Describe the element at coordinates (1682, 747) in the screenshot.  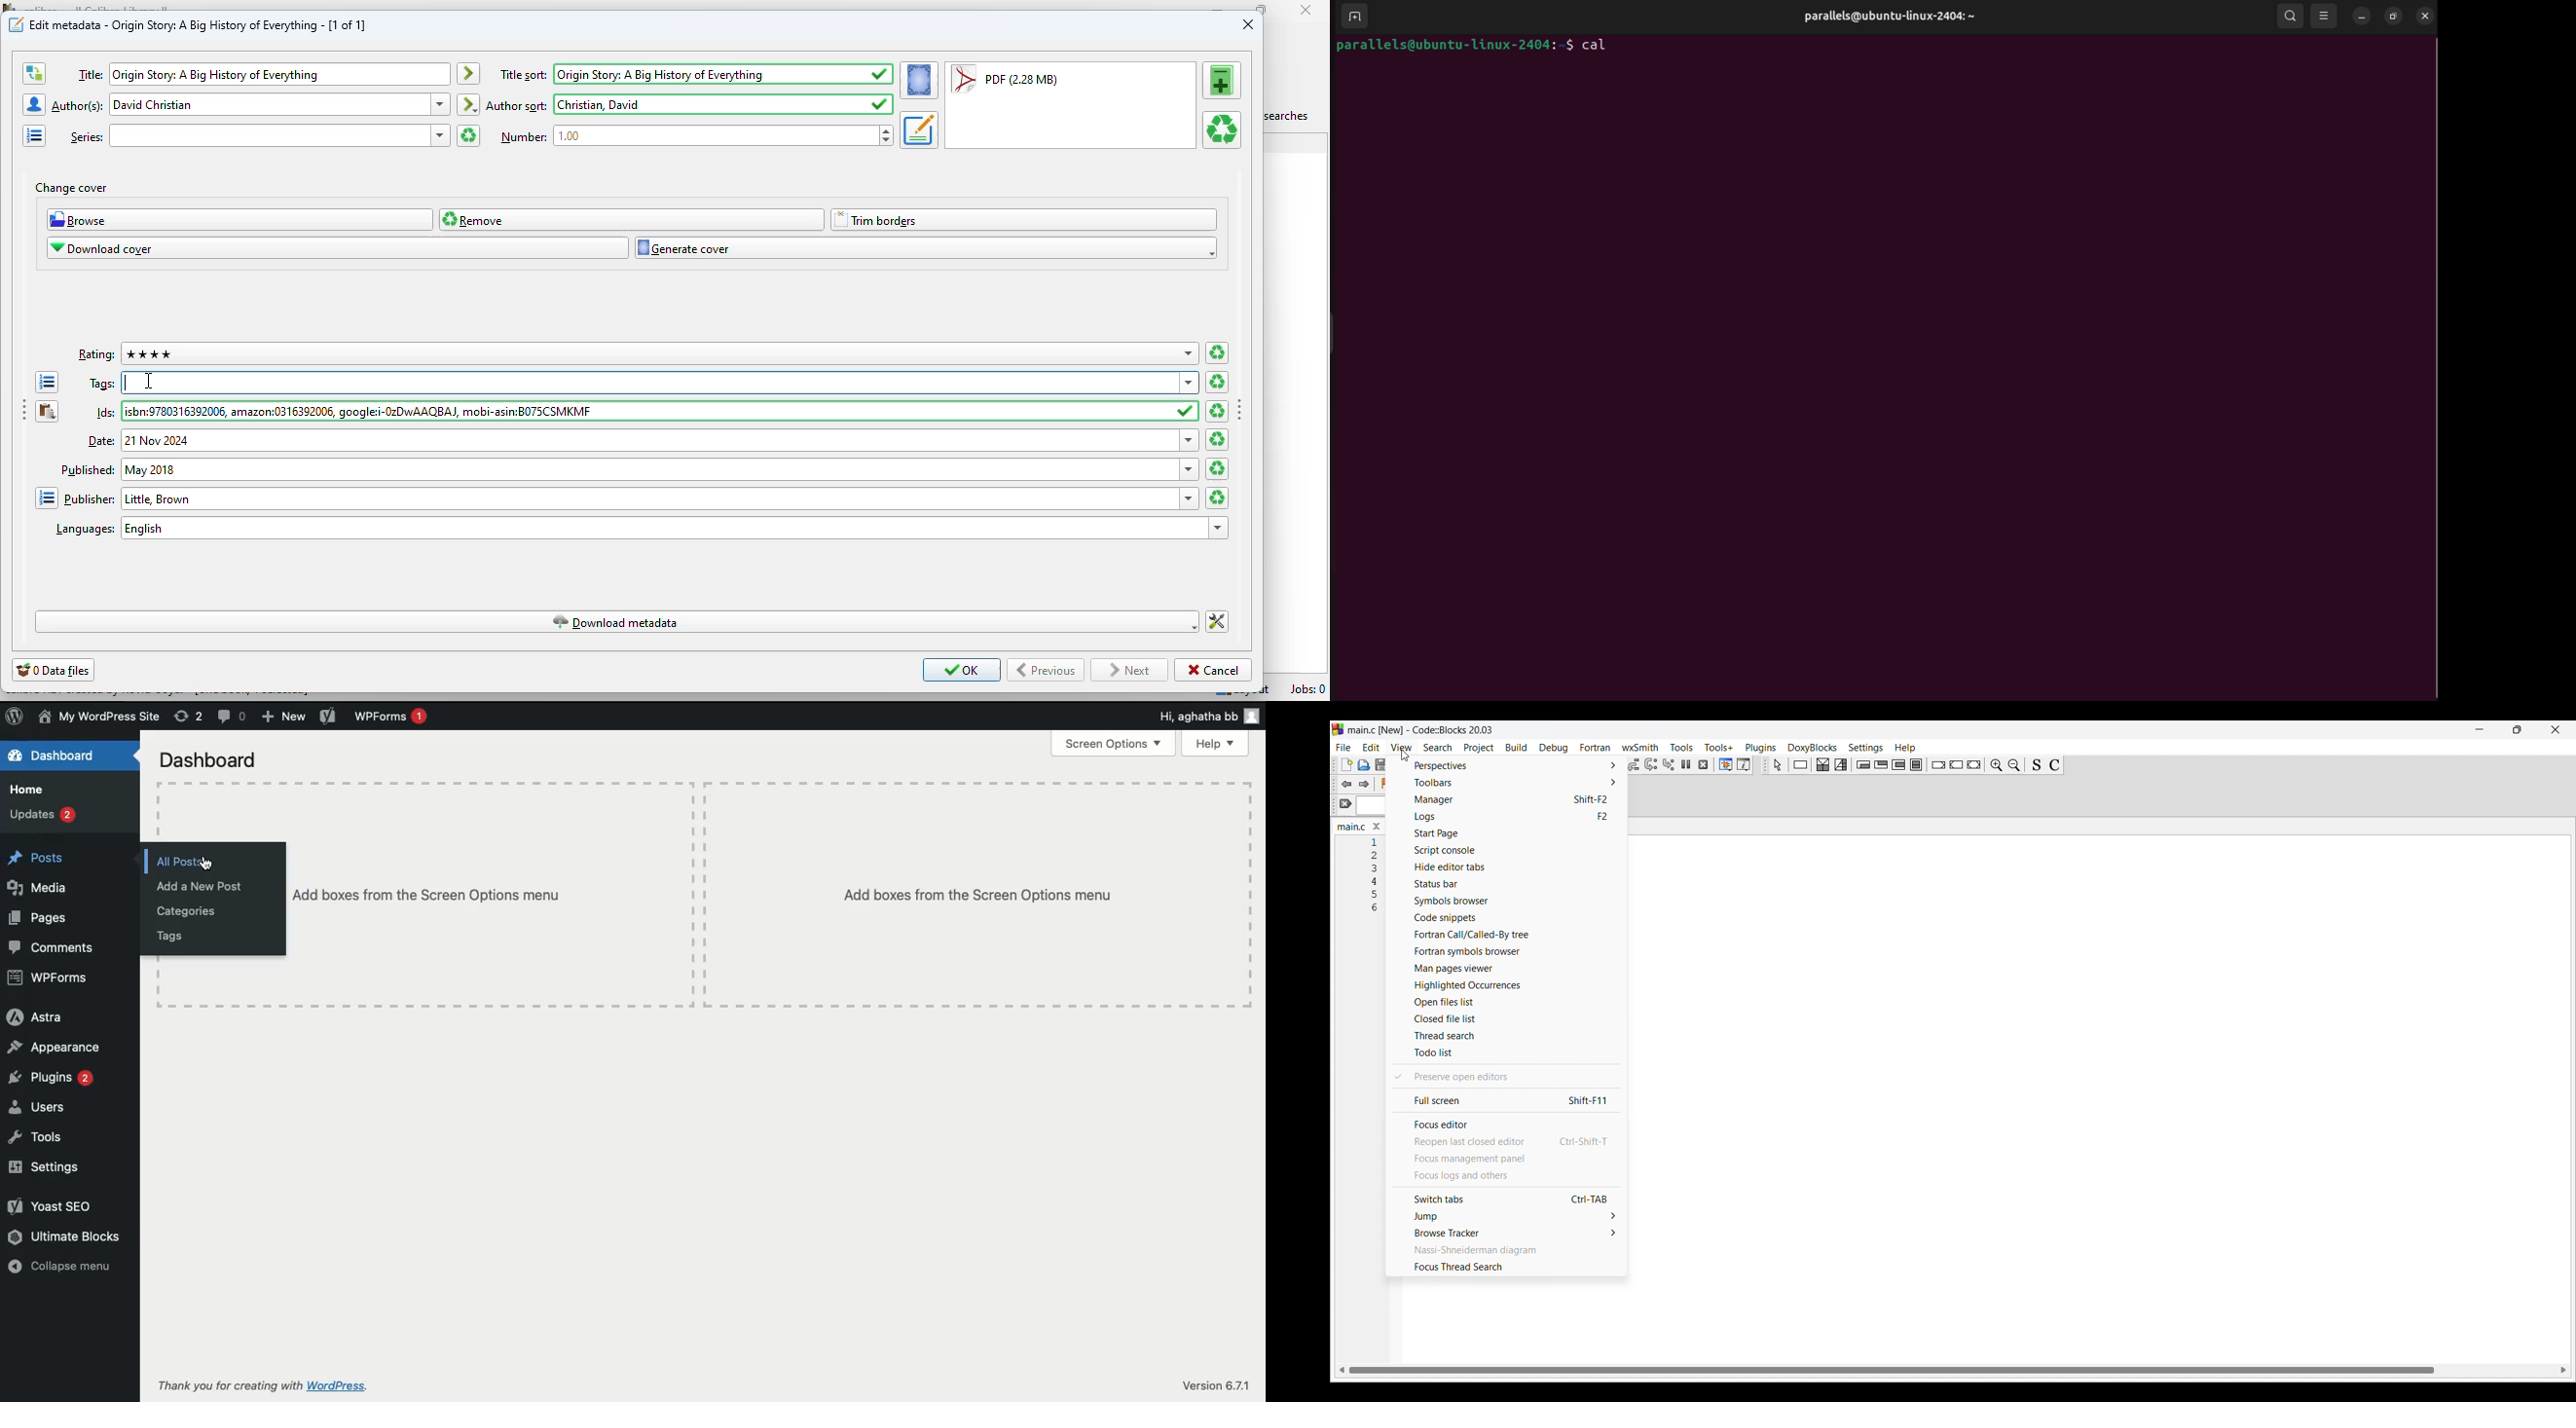
I see `Tools menu` at that location.